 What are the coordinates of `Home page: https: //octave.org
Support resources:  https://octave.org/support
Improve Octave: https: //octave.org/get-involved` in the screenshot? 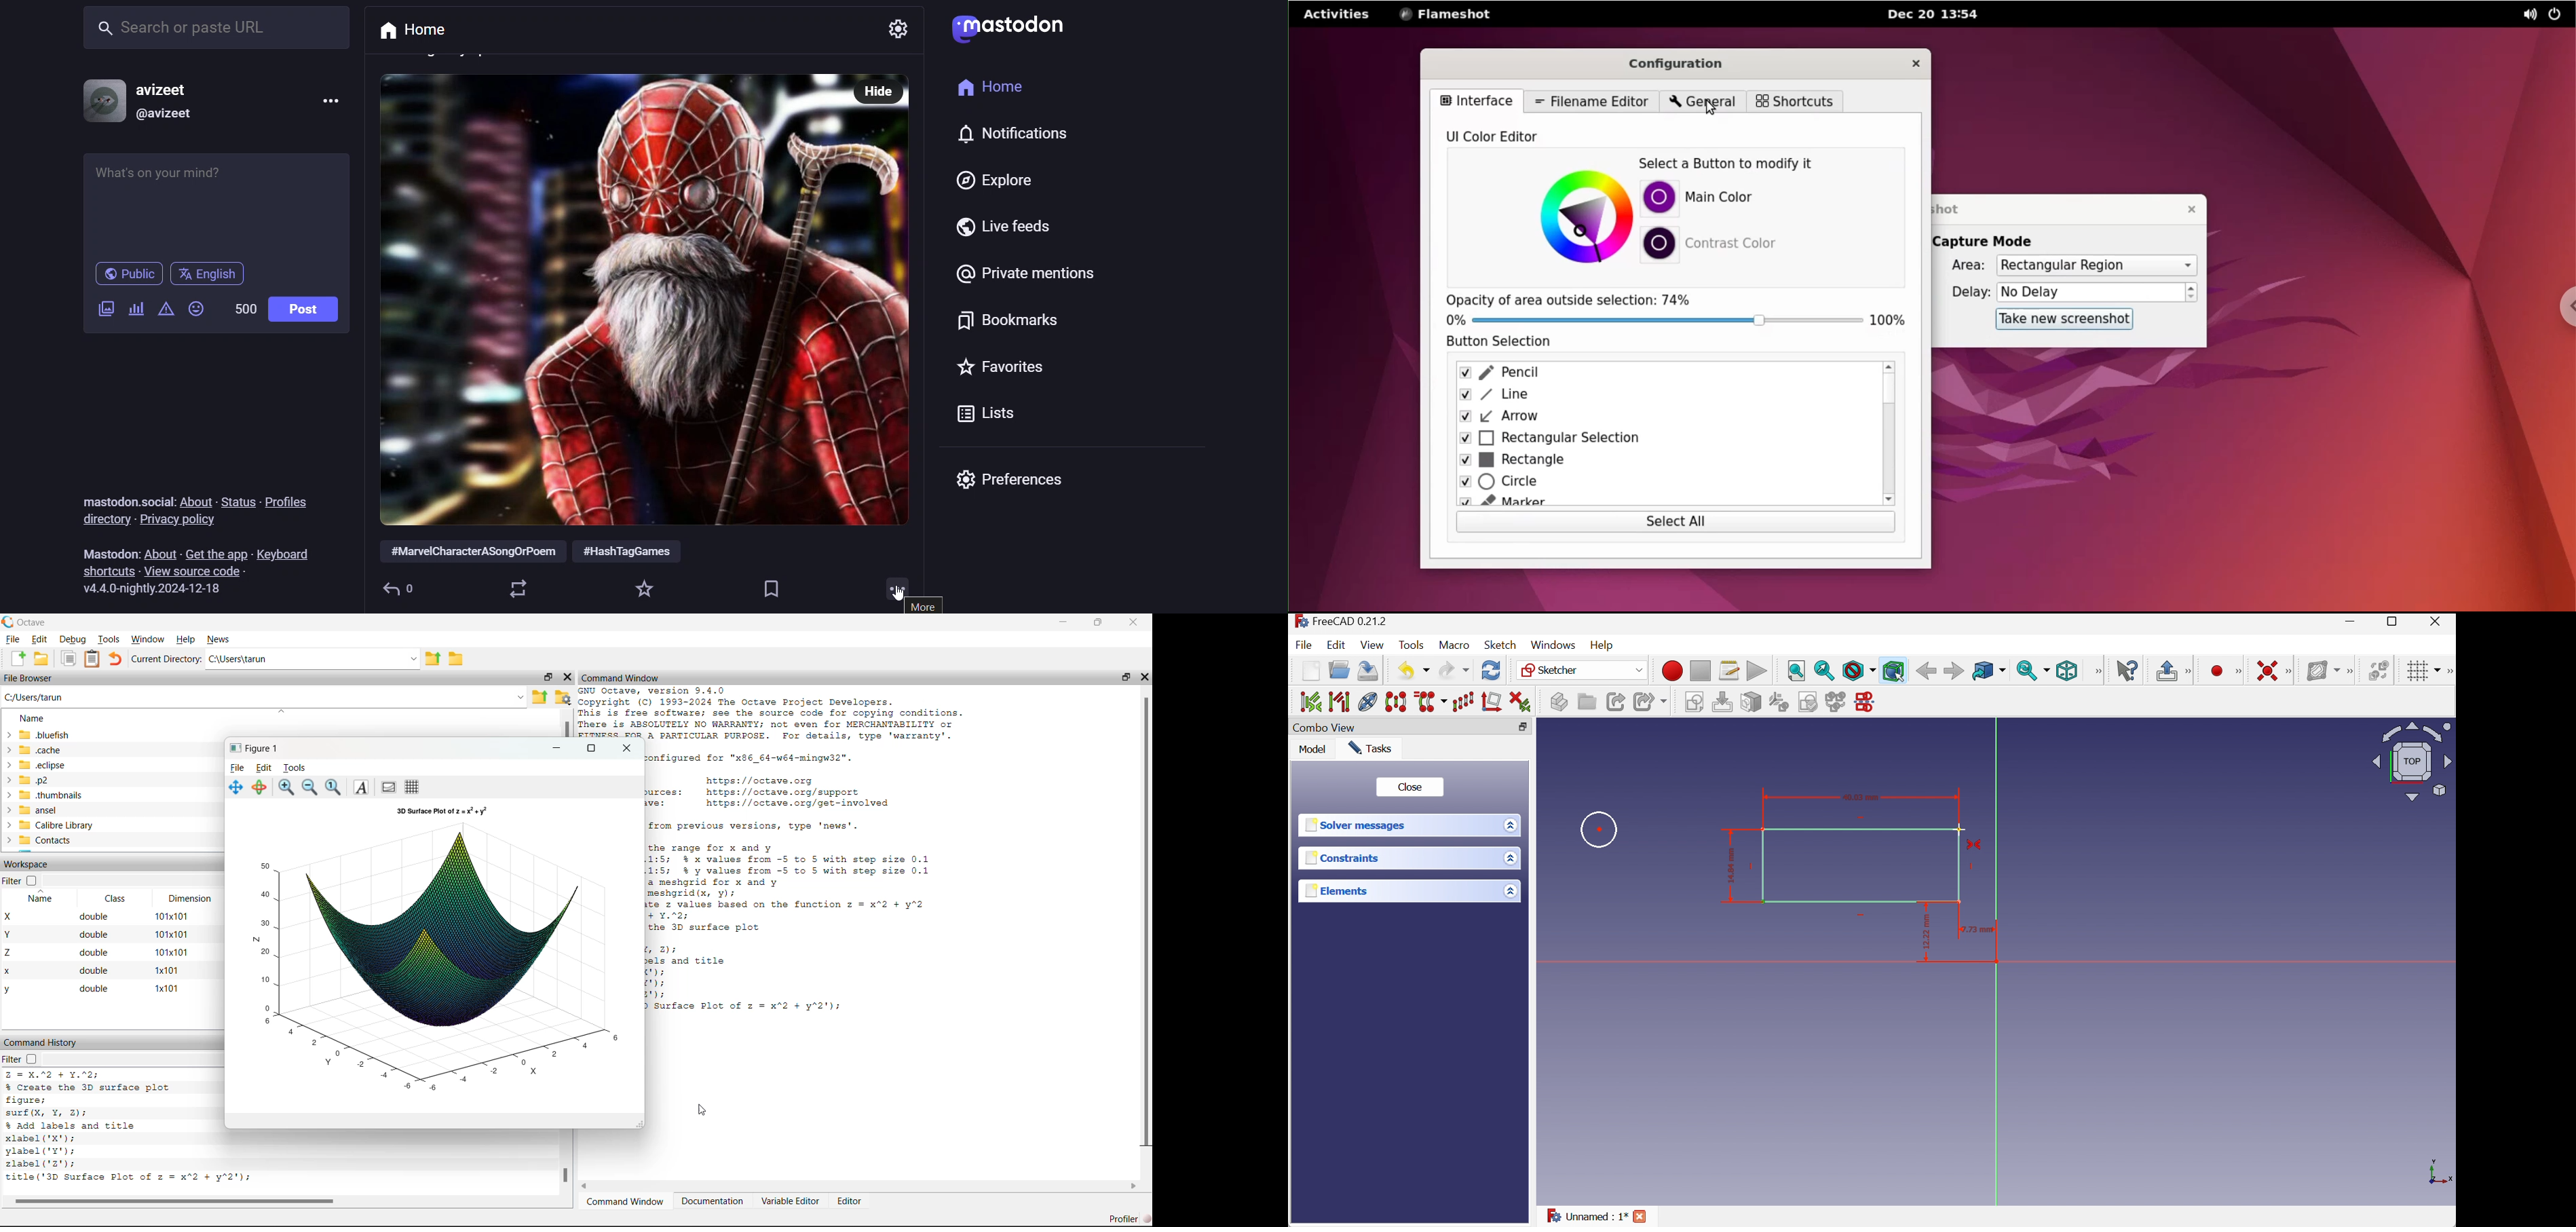 It's located at (772, 792).